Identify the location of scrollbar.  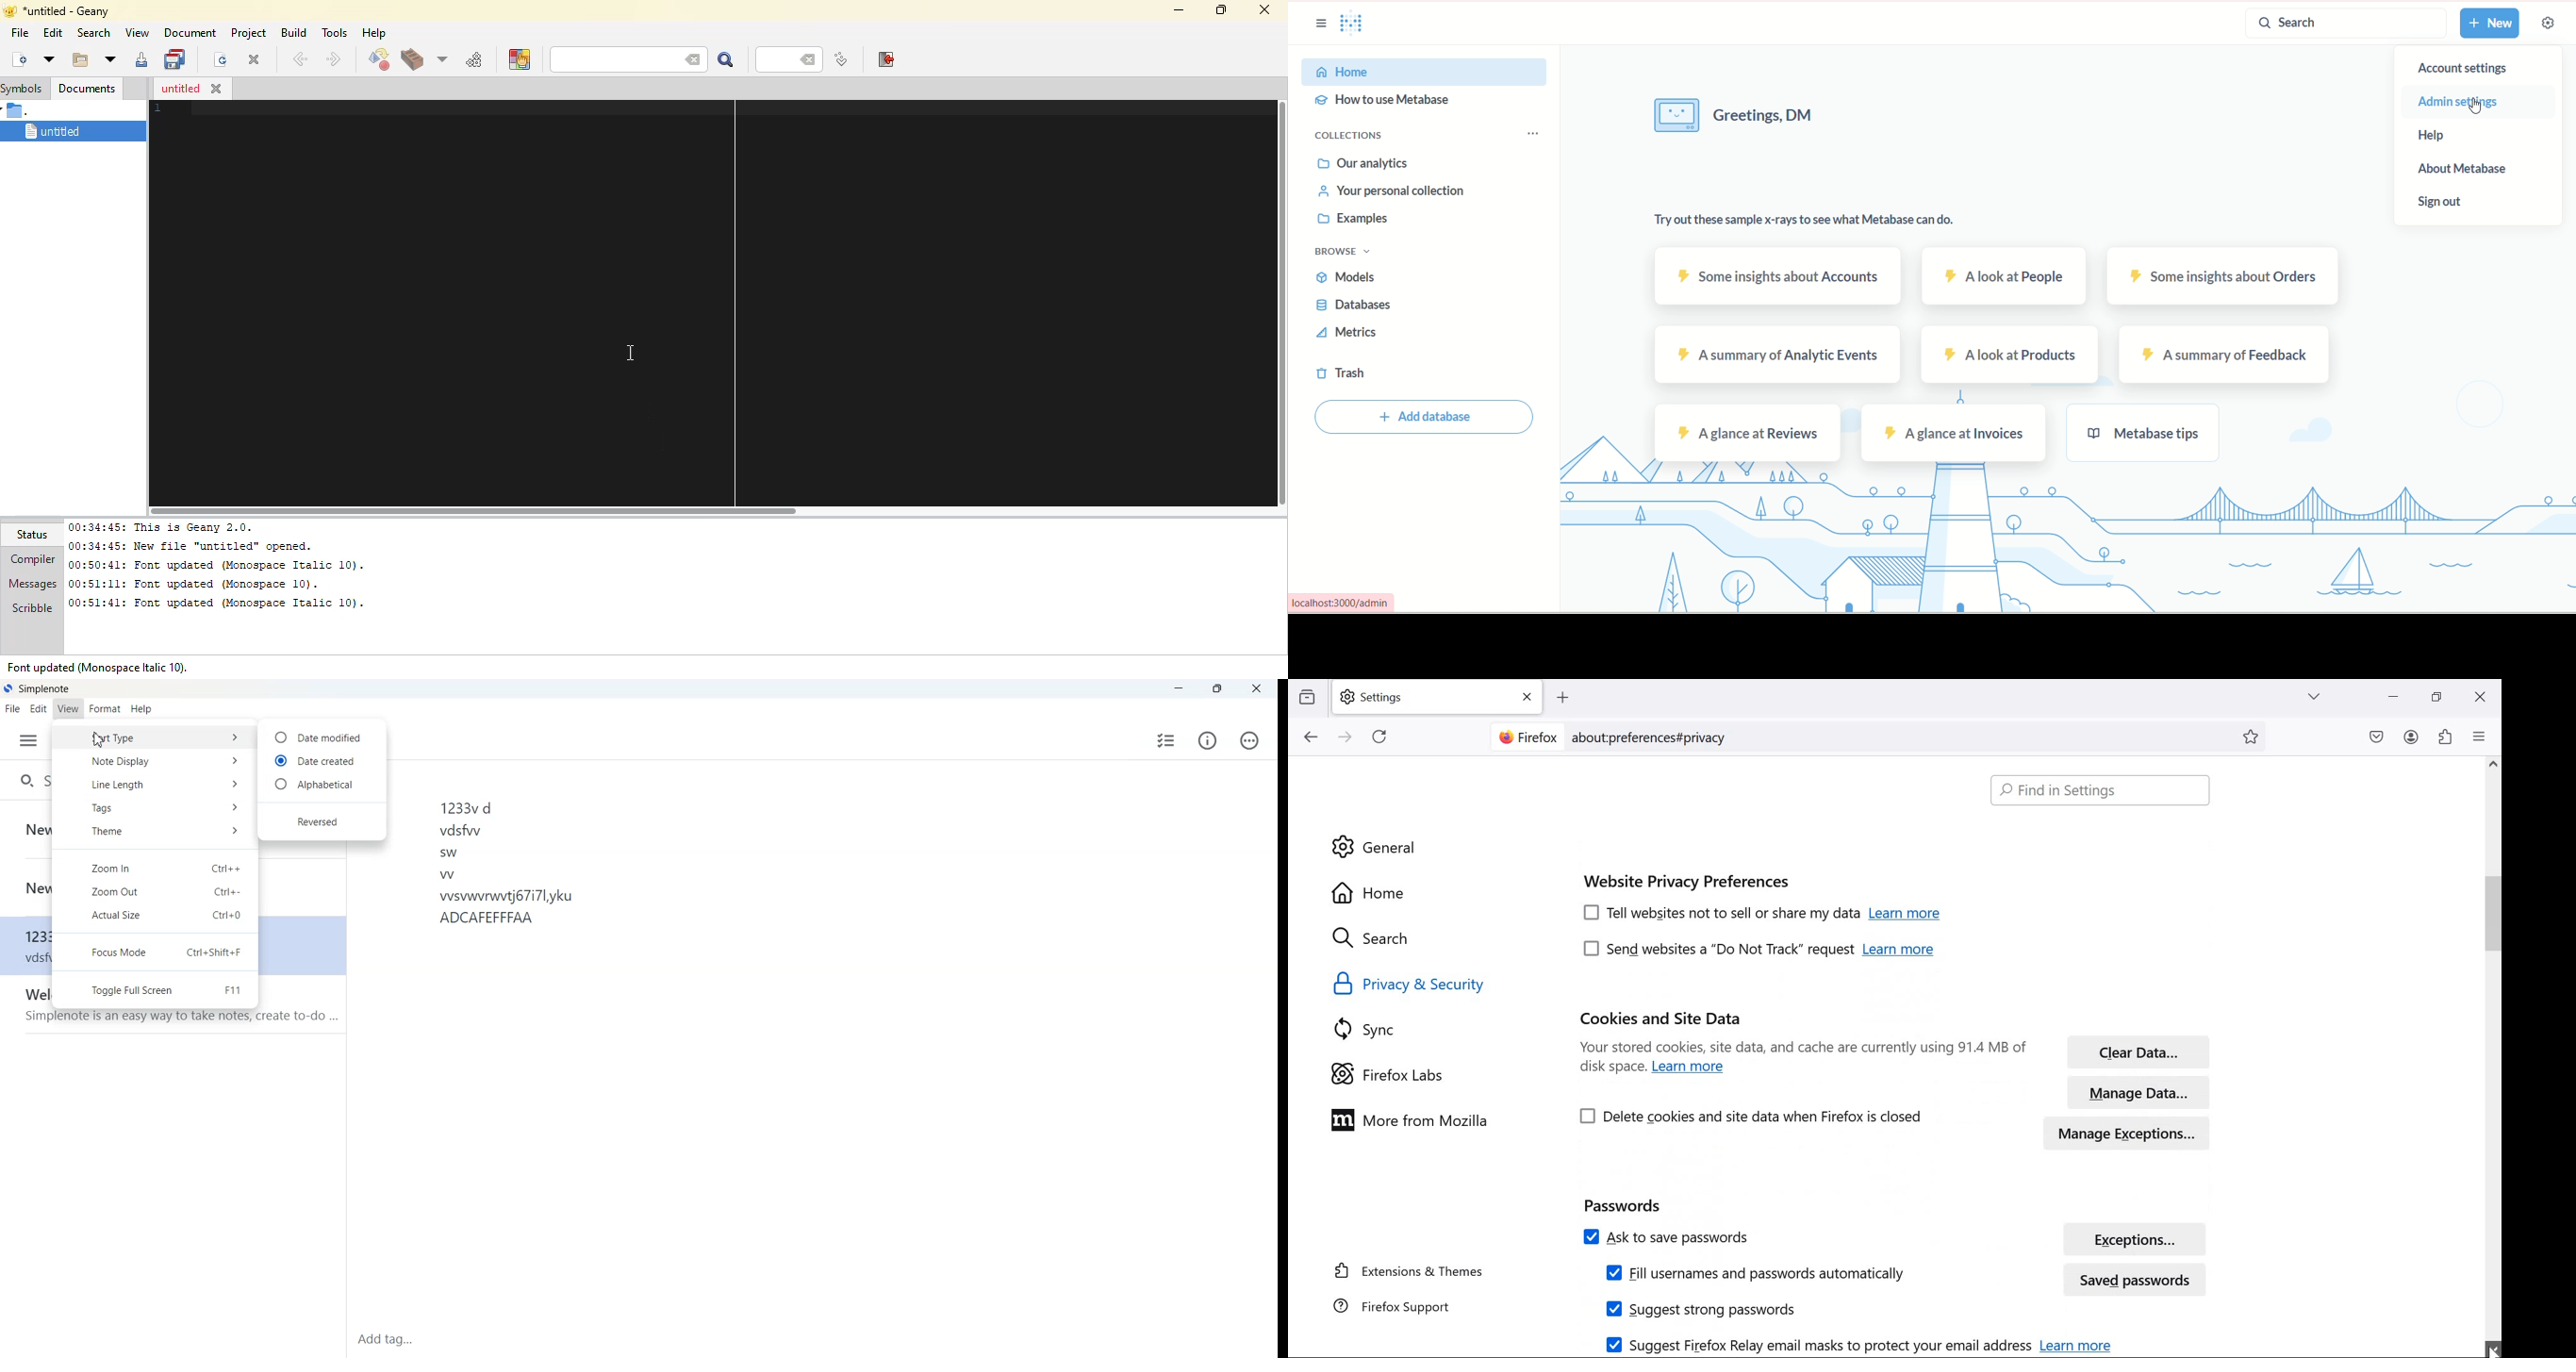
(2493, 1058).